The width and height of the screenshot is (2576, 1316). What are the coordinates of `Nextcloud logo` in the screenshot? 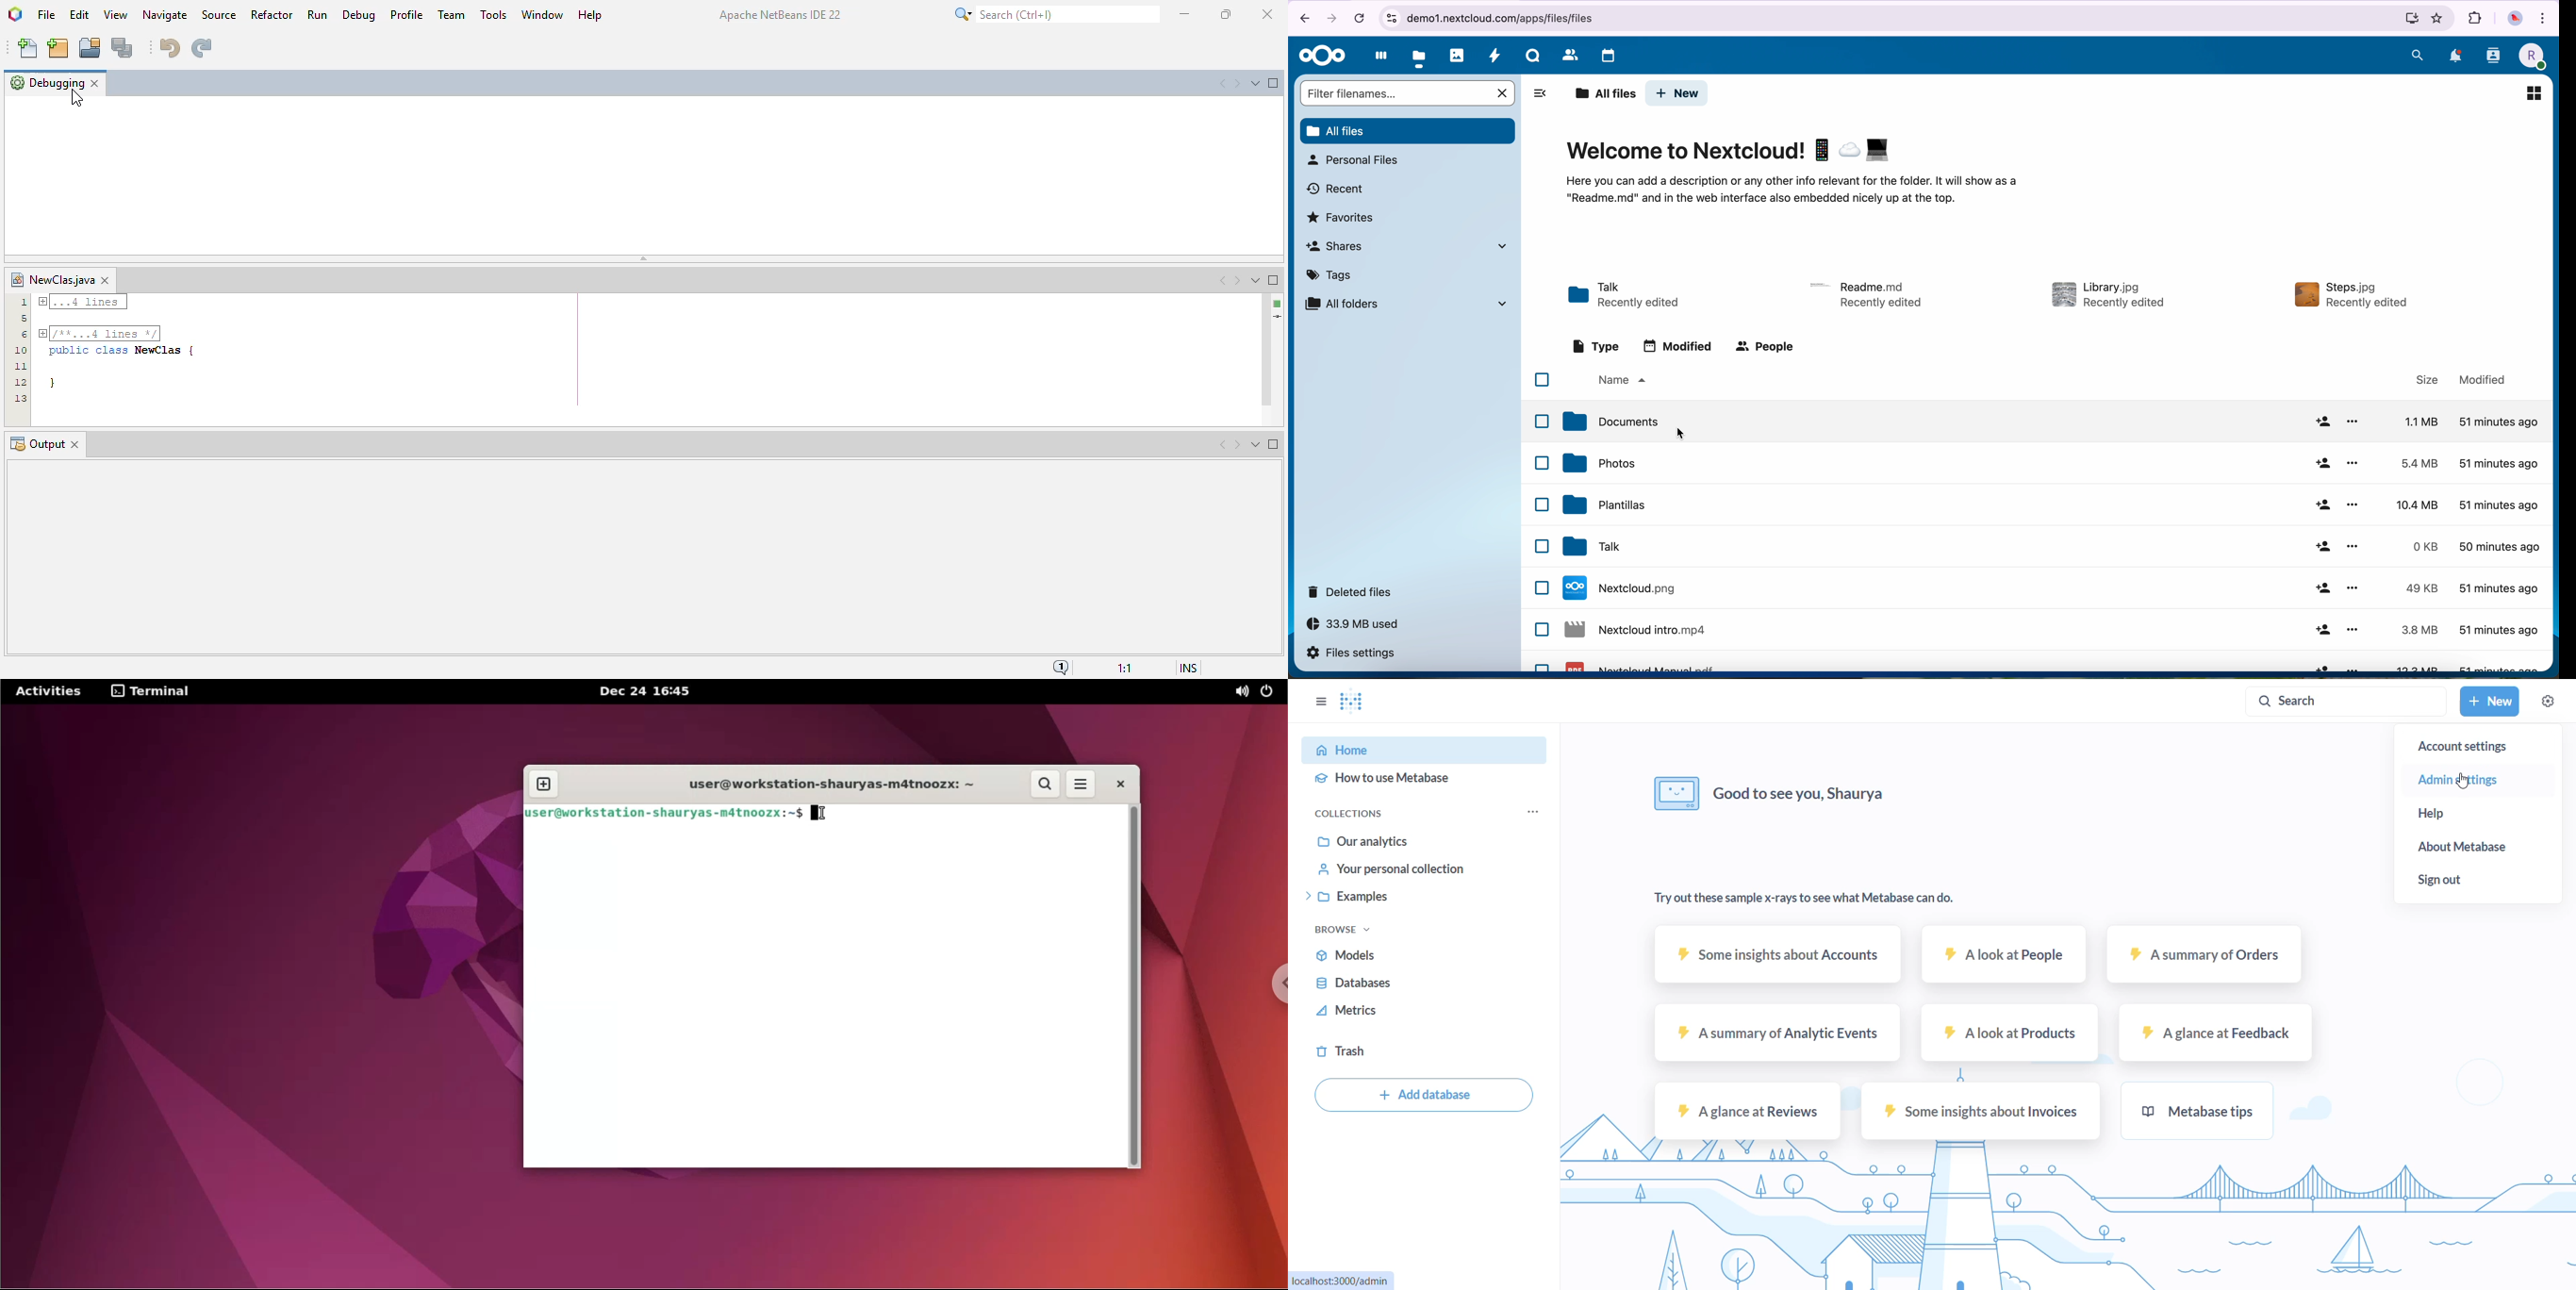 It's located at (1319, 55).